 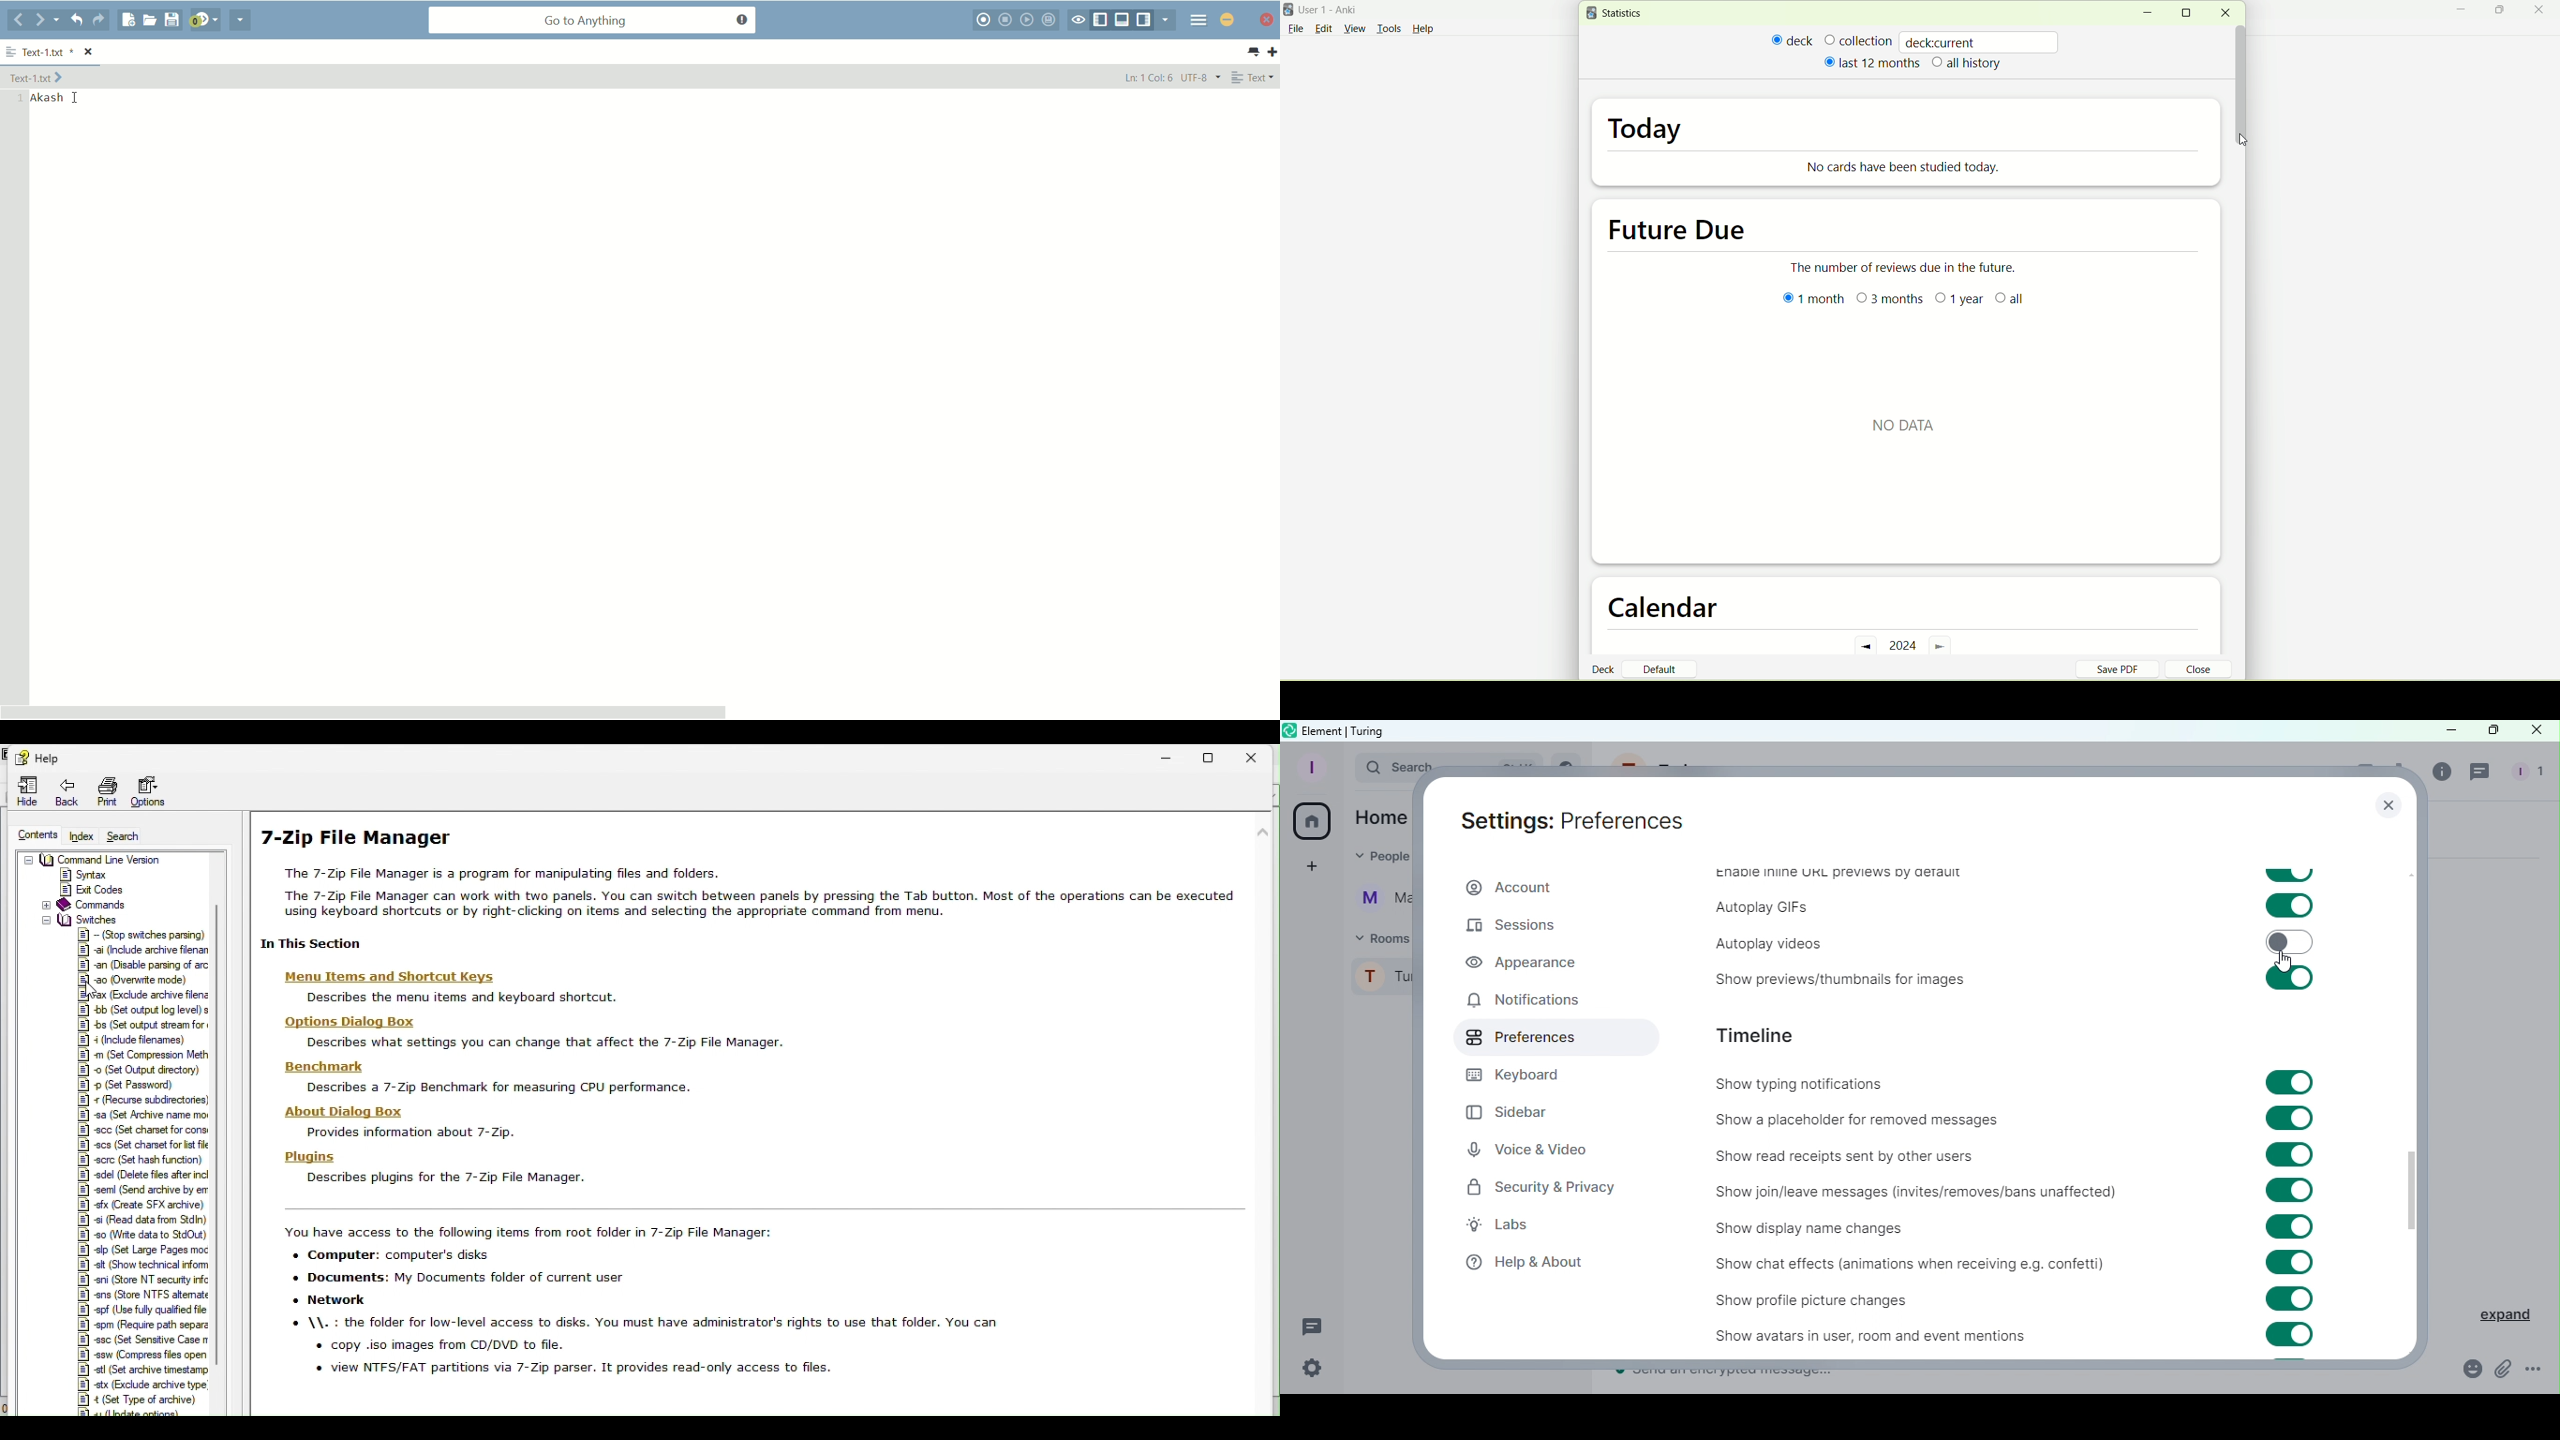 I want to click on Benchmark, so click(x=325, y=1067).